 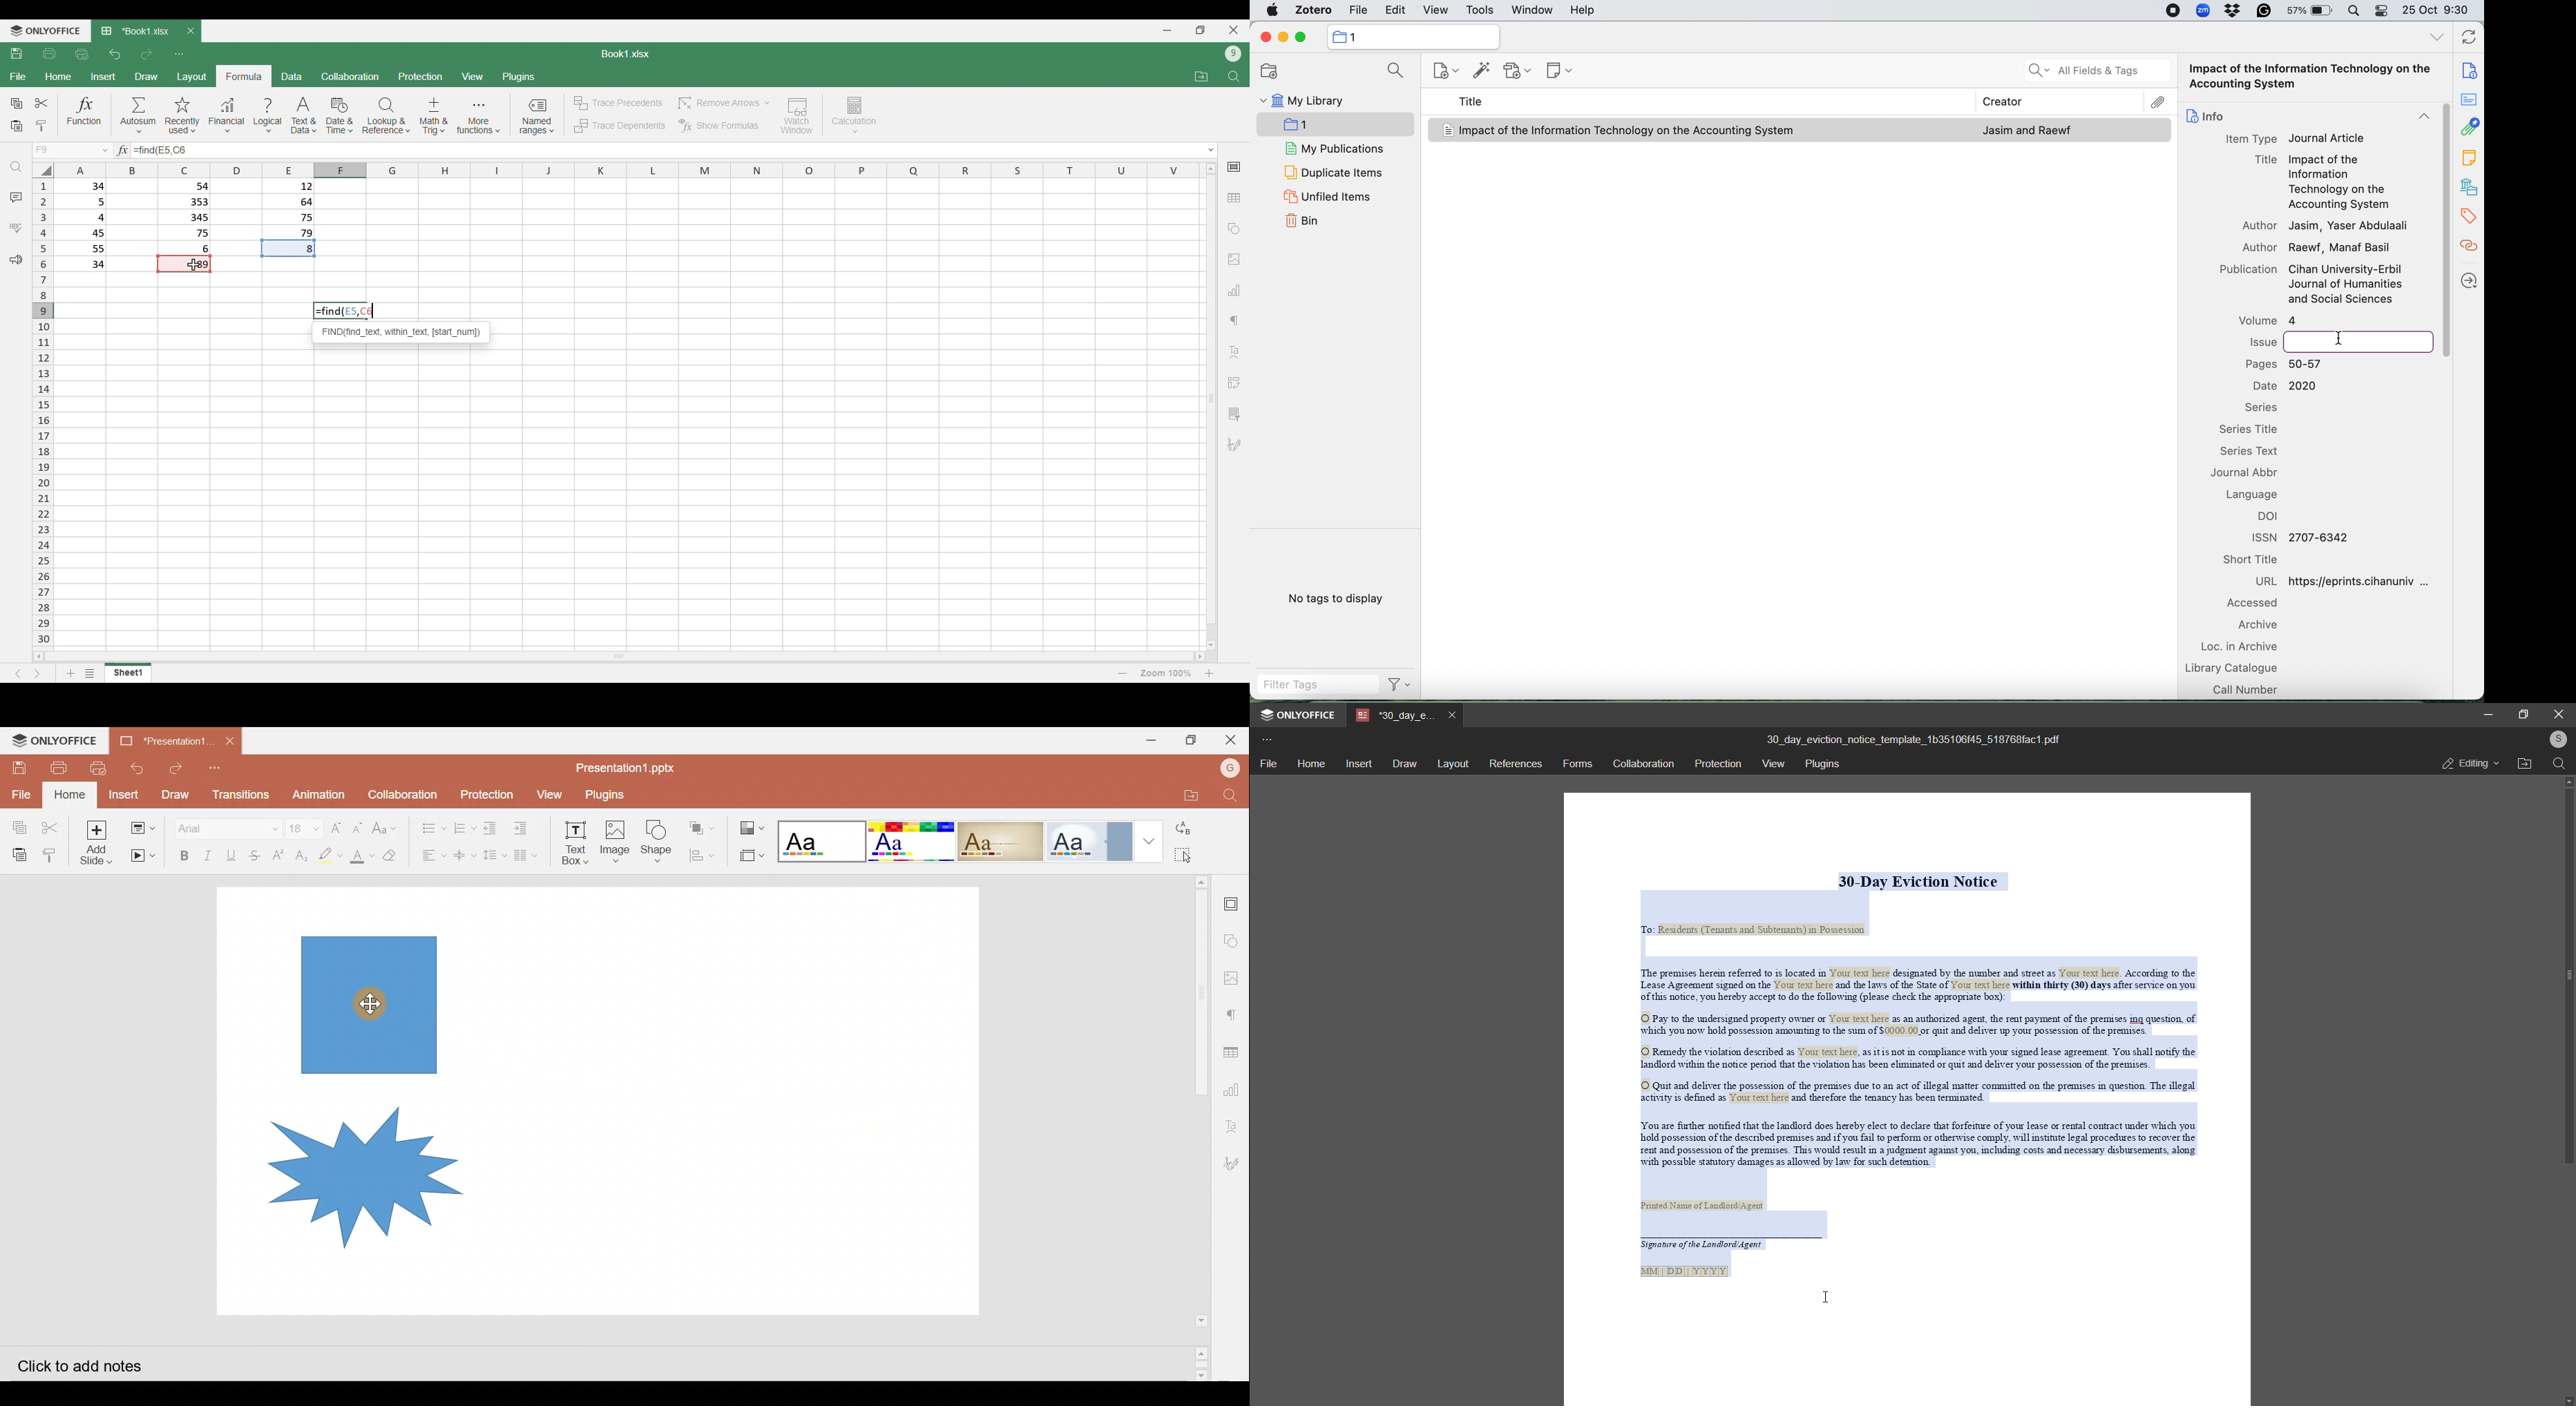 I want to click on duplicate items, so click(x=1333, y=170).